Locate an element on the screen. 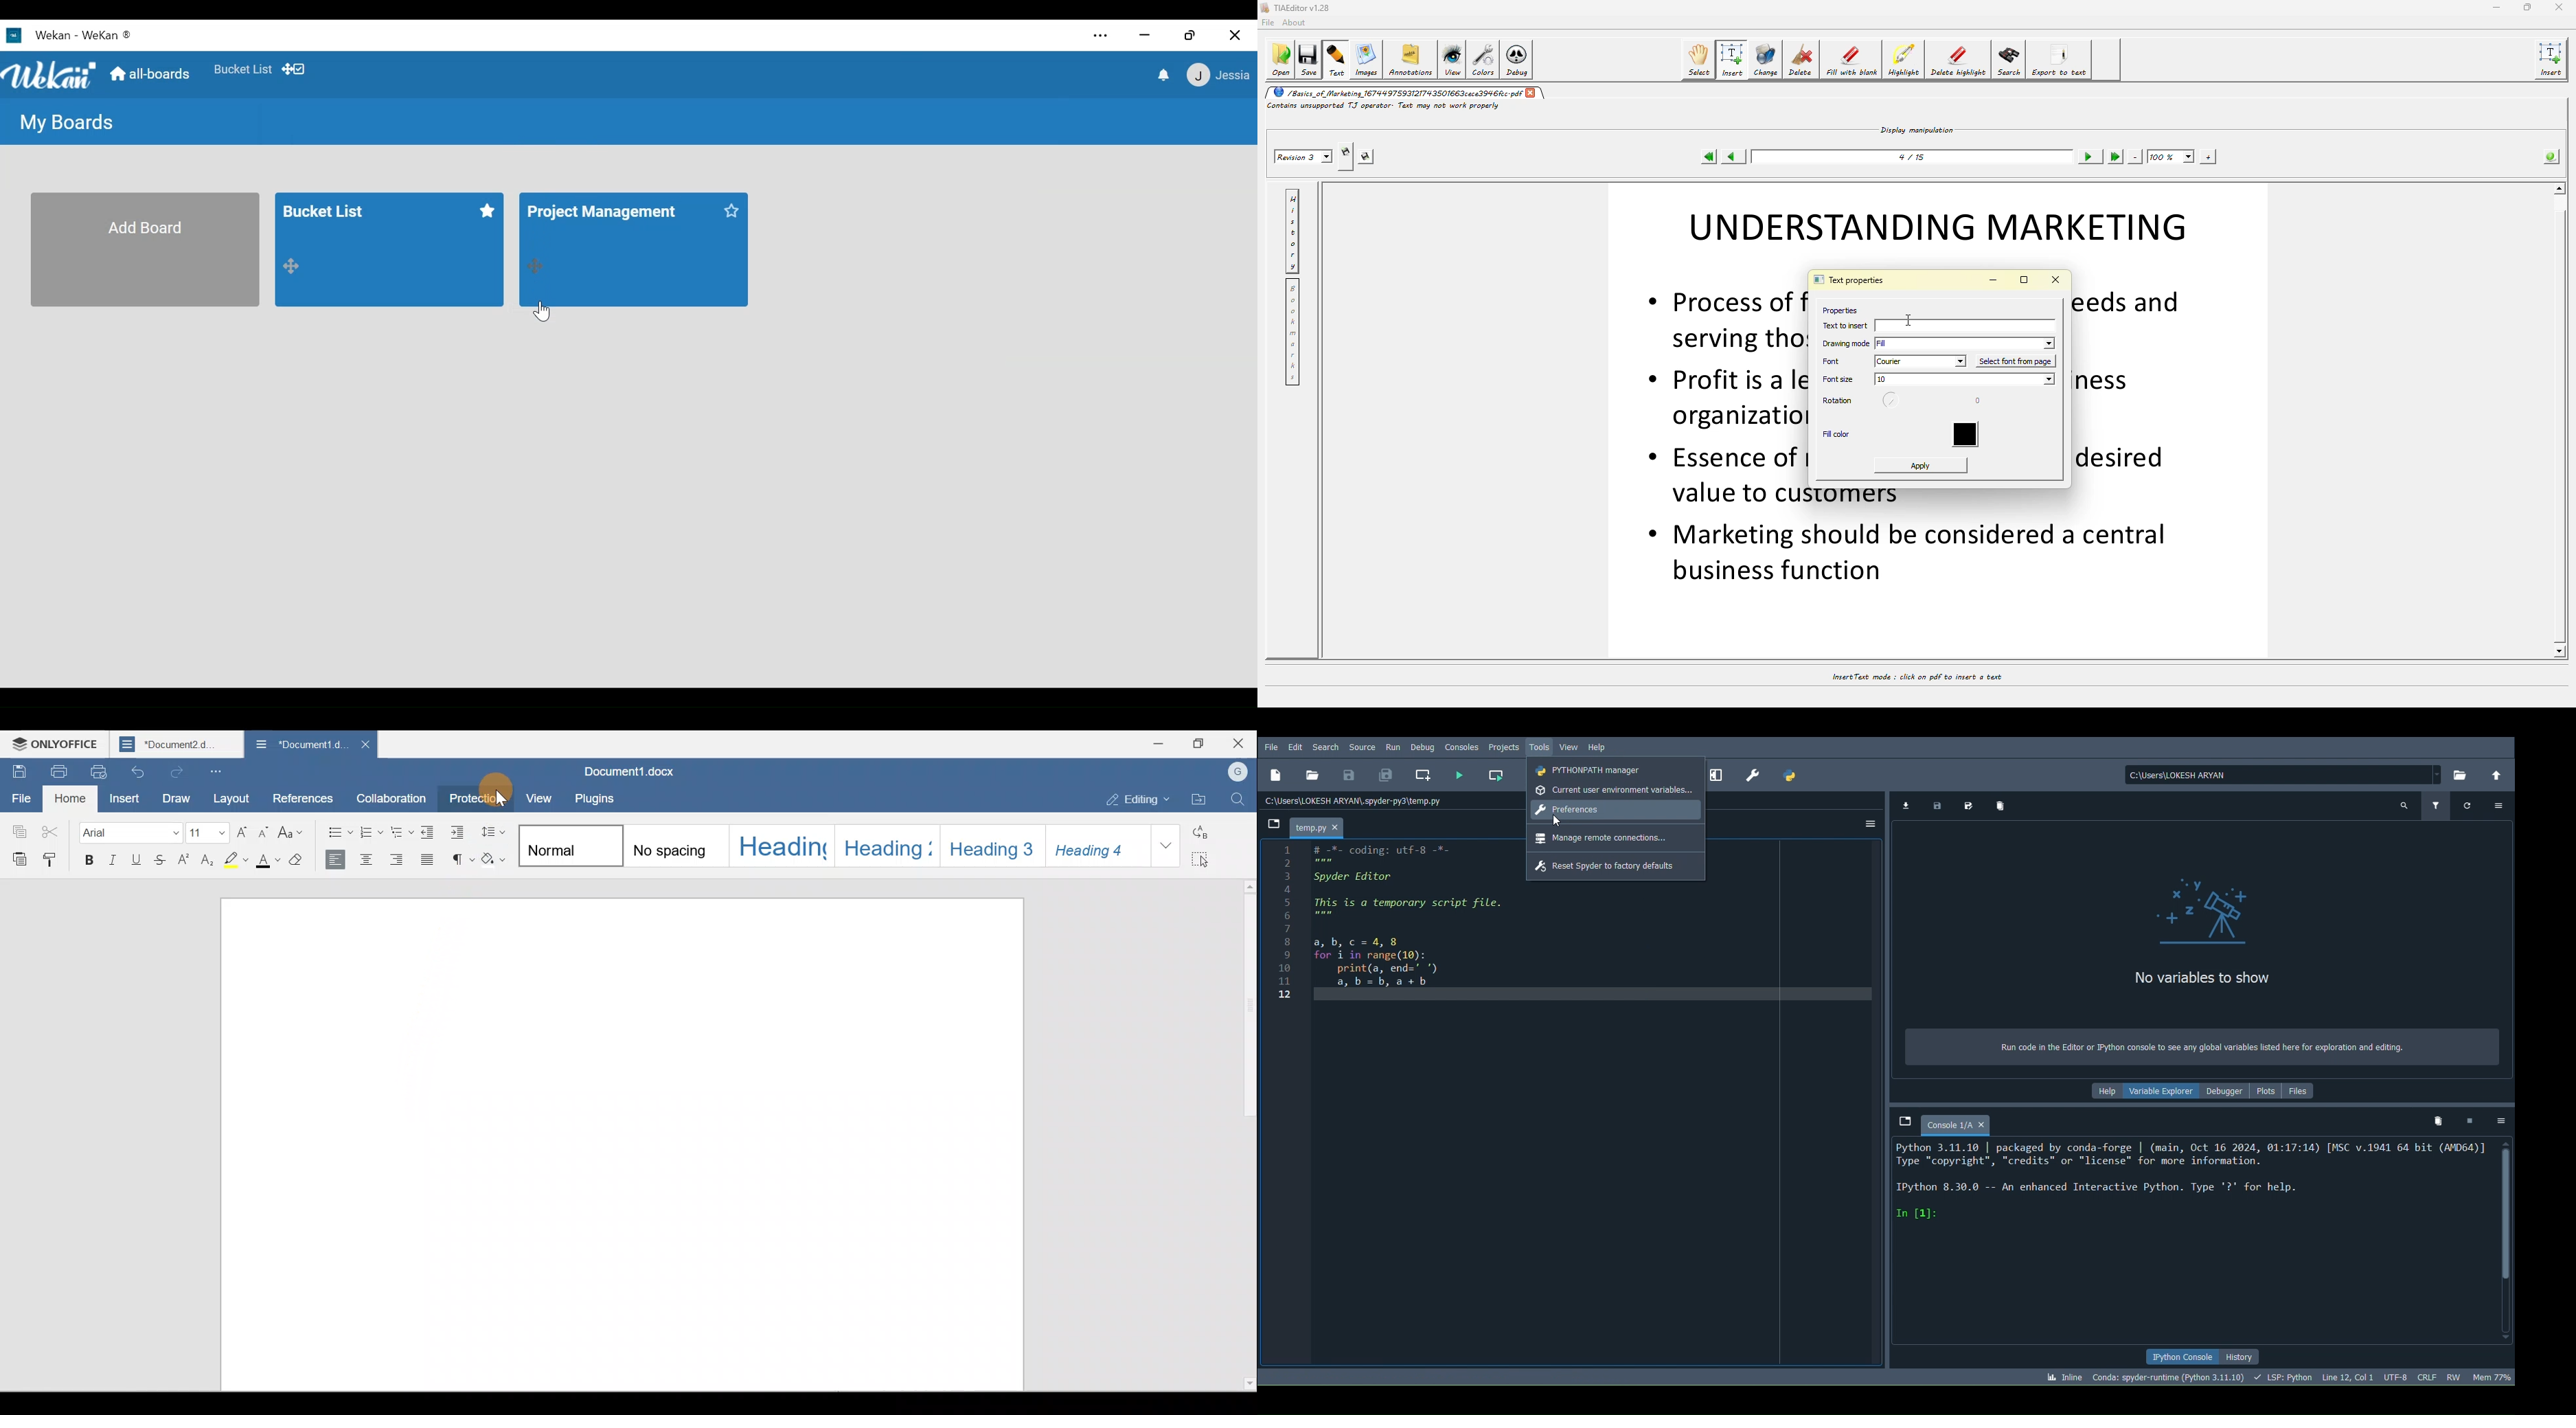 The width and height of the screenshot is (2576, 1428). Style 4 is located at coordinates (887, 846).